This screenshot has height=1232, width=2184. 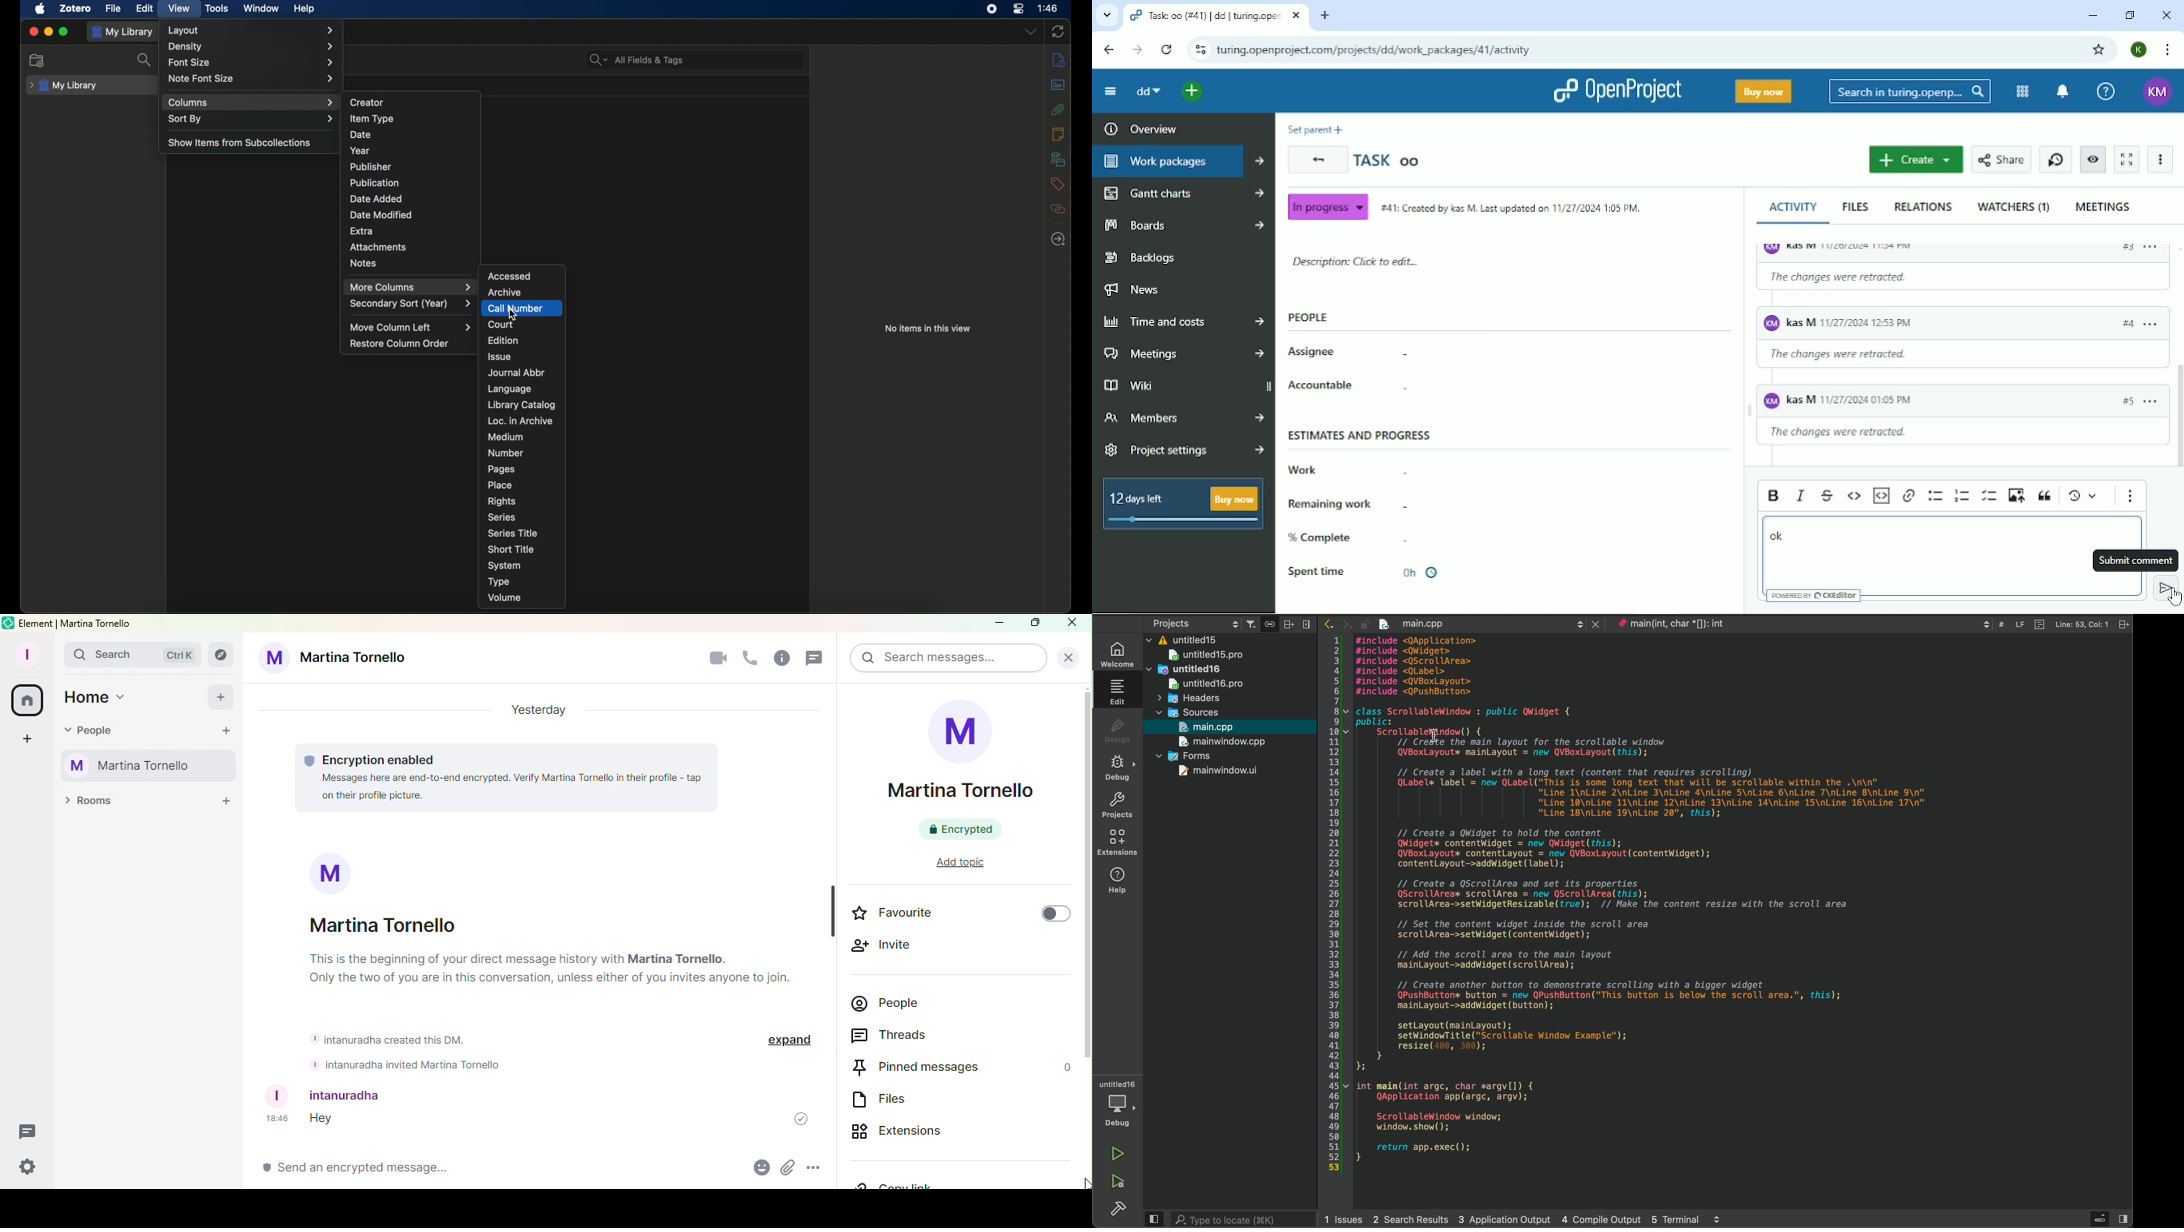 I want to click on All fields & tags, so click(x=637, y=60).